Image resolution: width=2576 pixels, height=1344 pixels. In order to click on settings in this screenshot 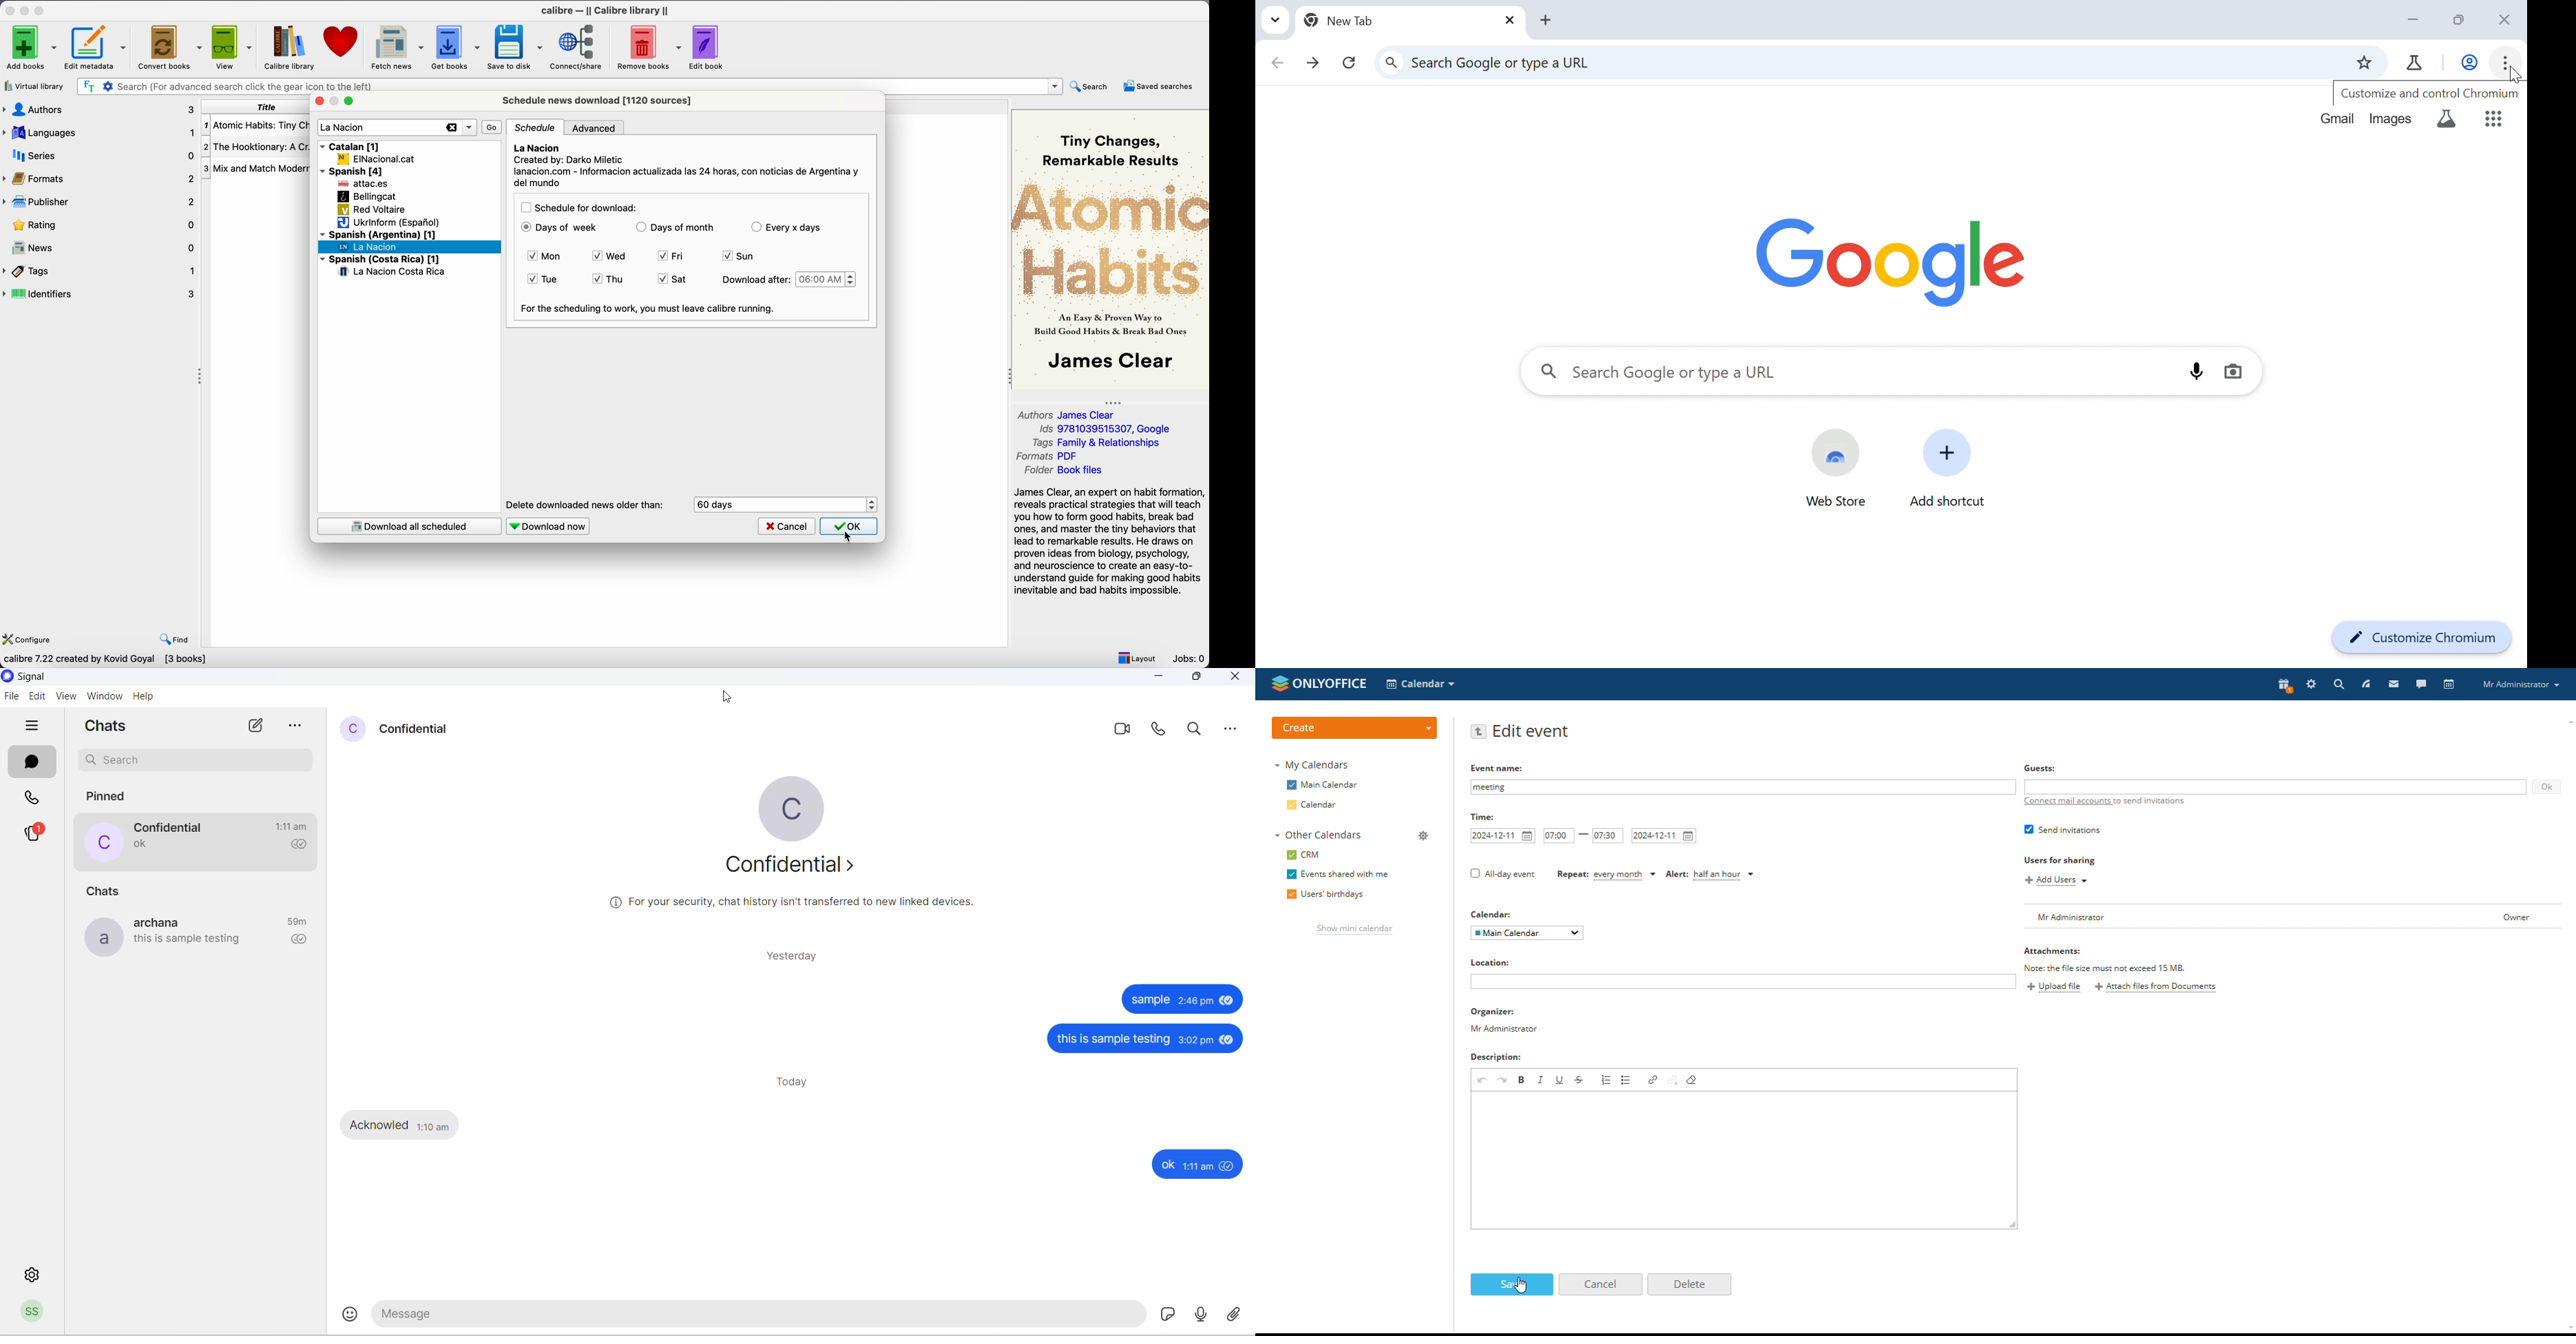, I will do `click(33, 1274)`.